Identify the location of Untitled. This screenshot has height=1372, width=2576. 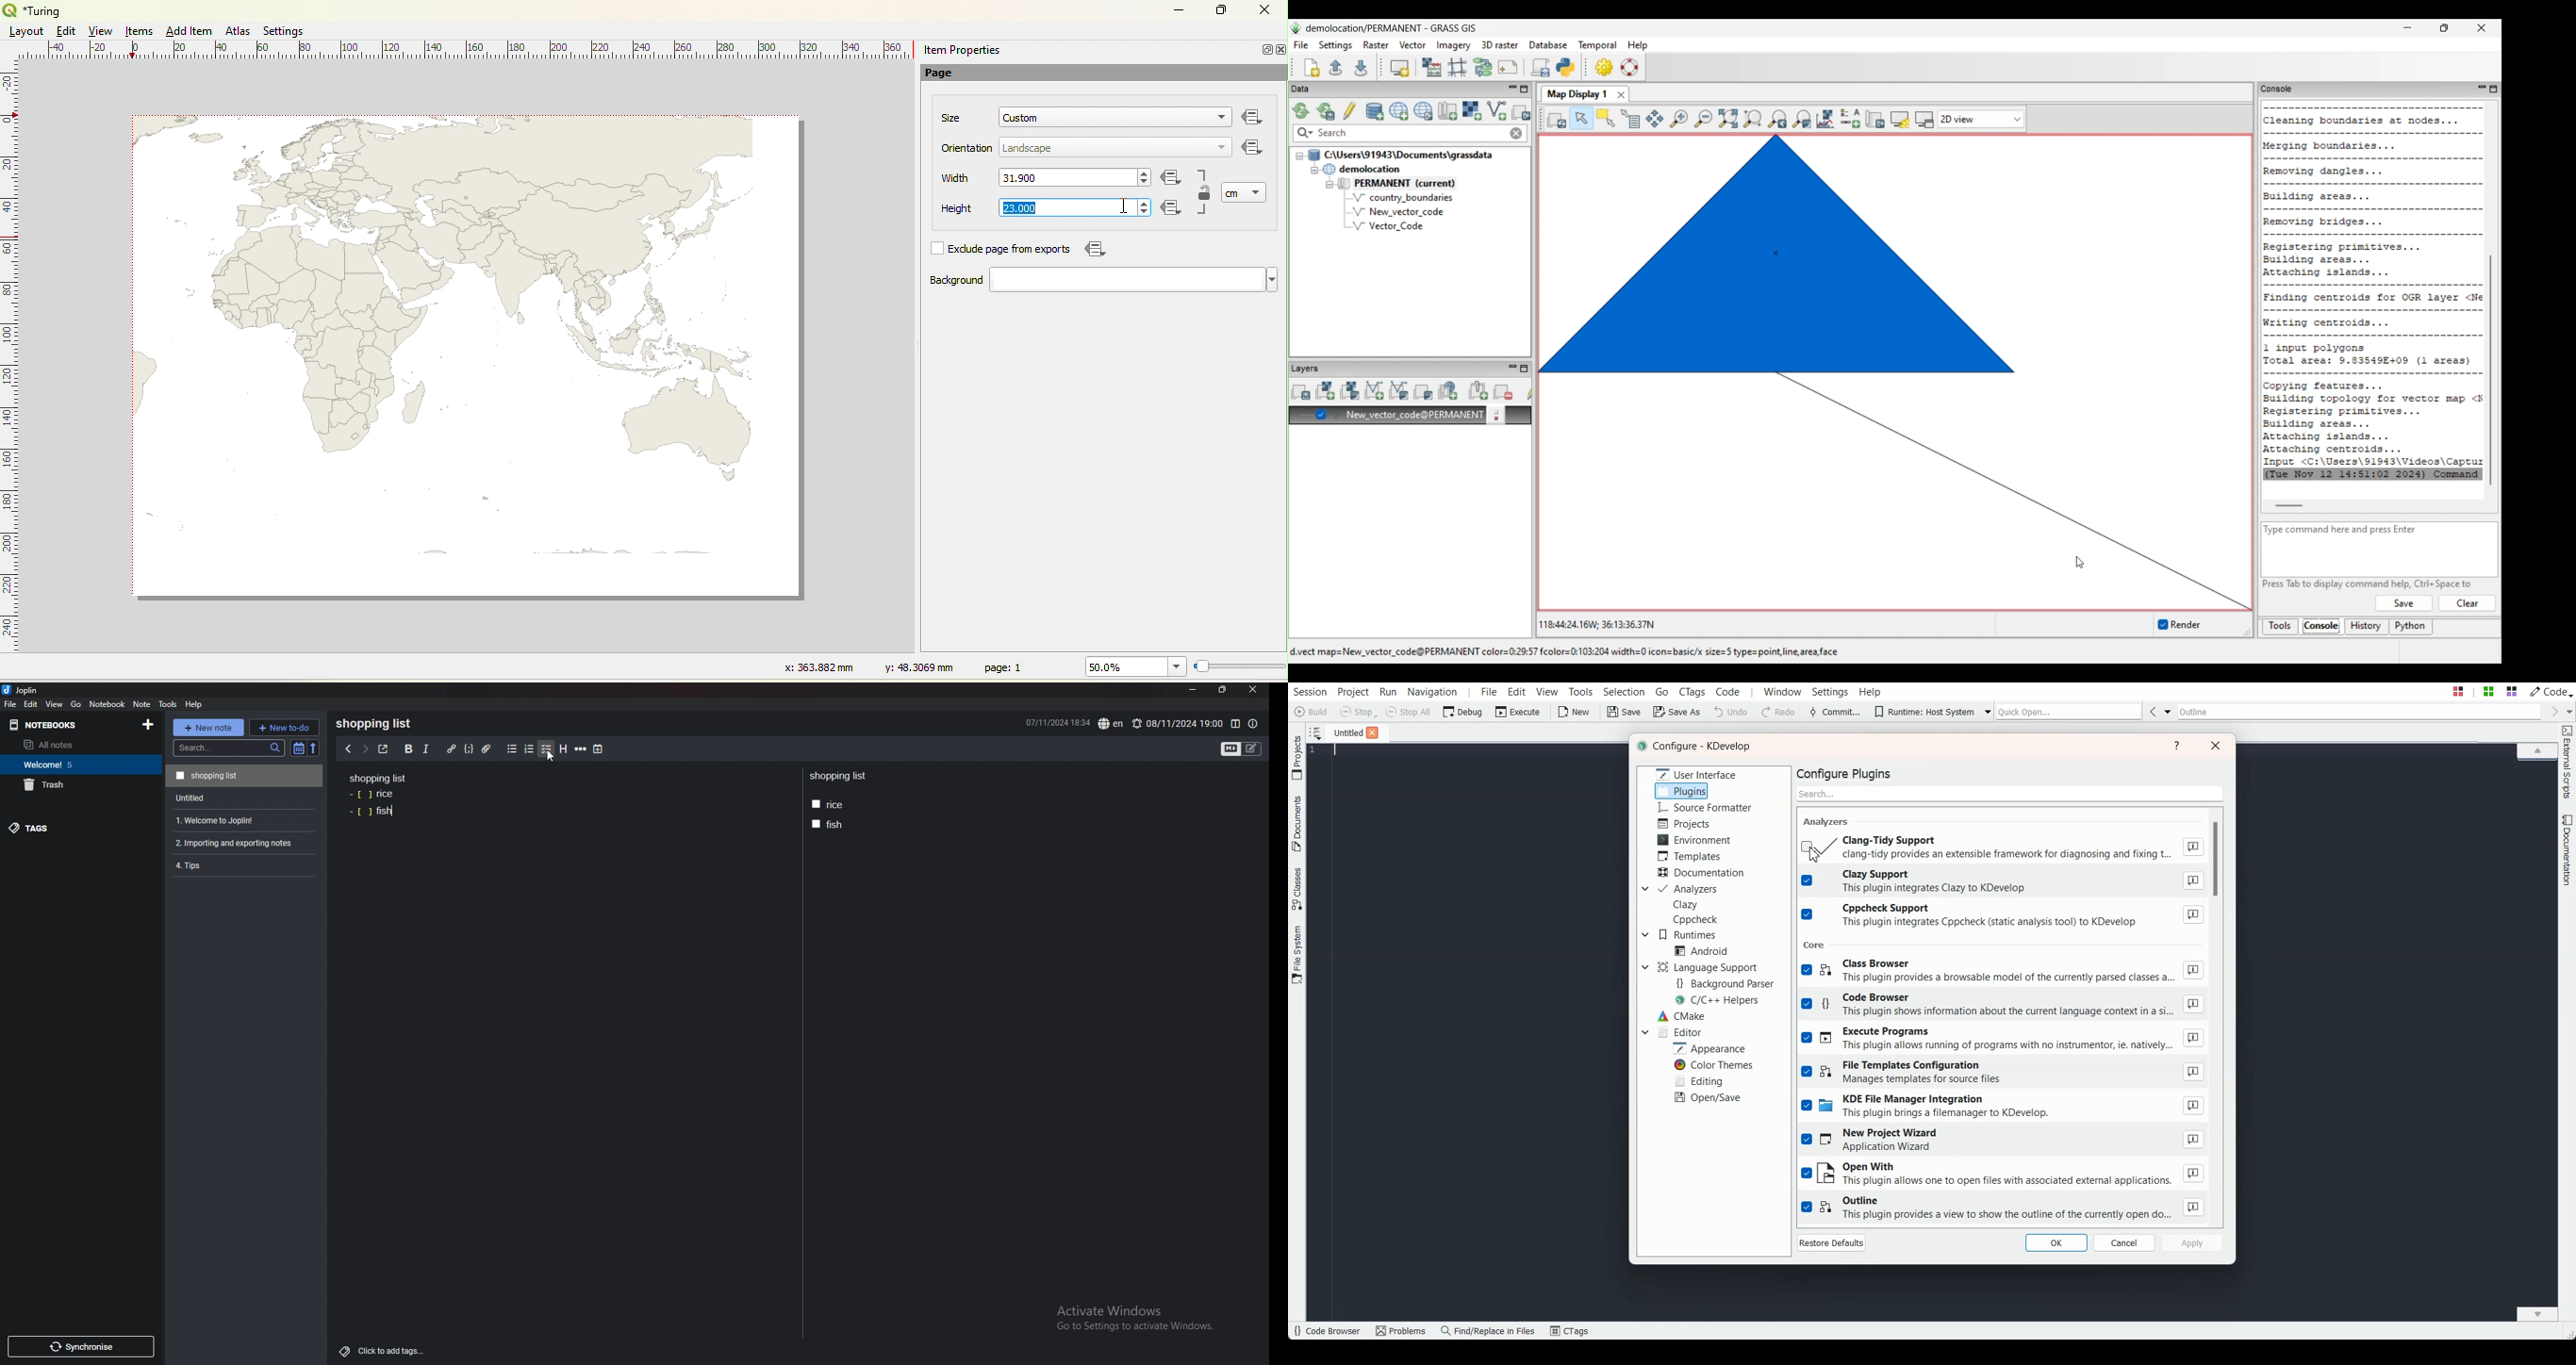
(242, 797).